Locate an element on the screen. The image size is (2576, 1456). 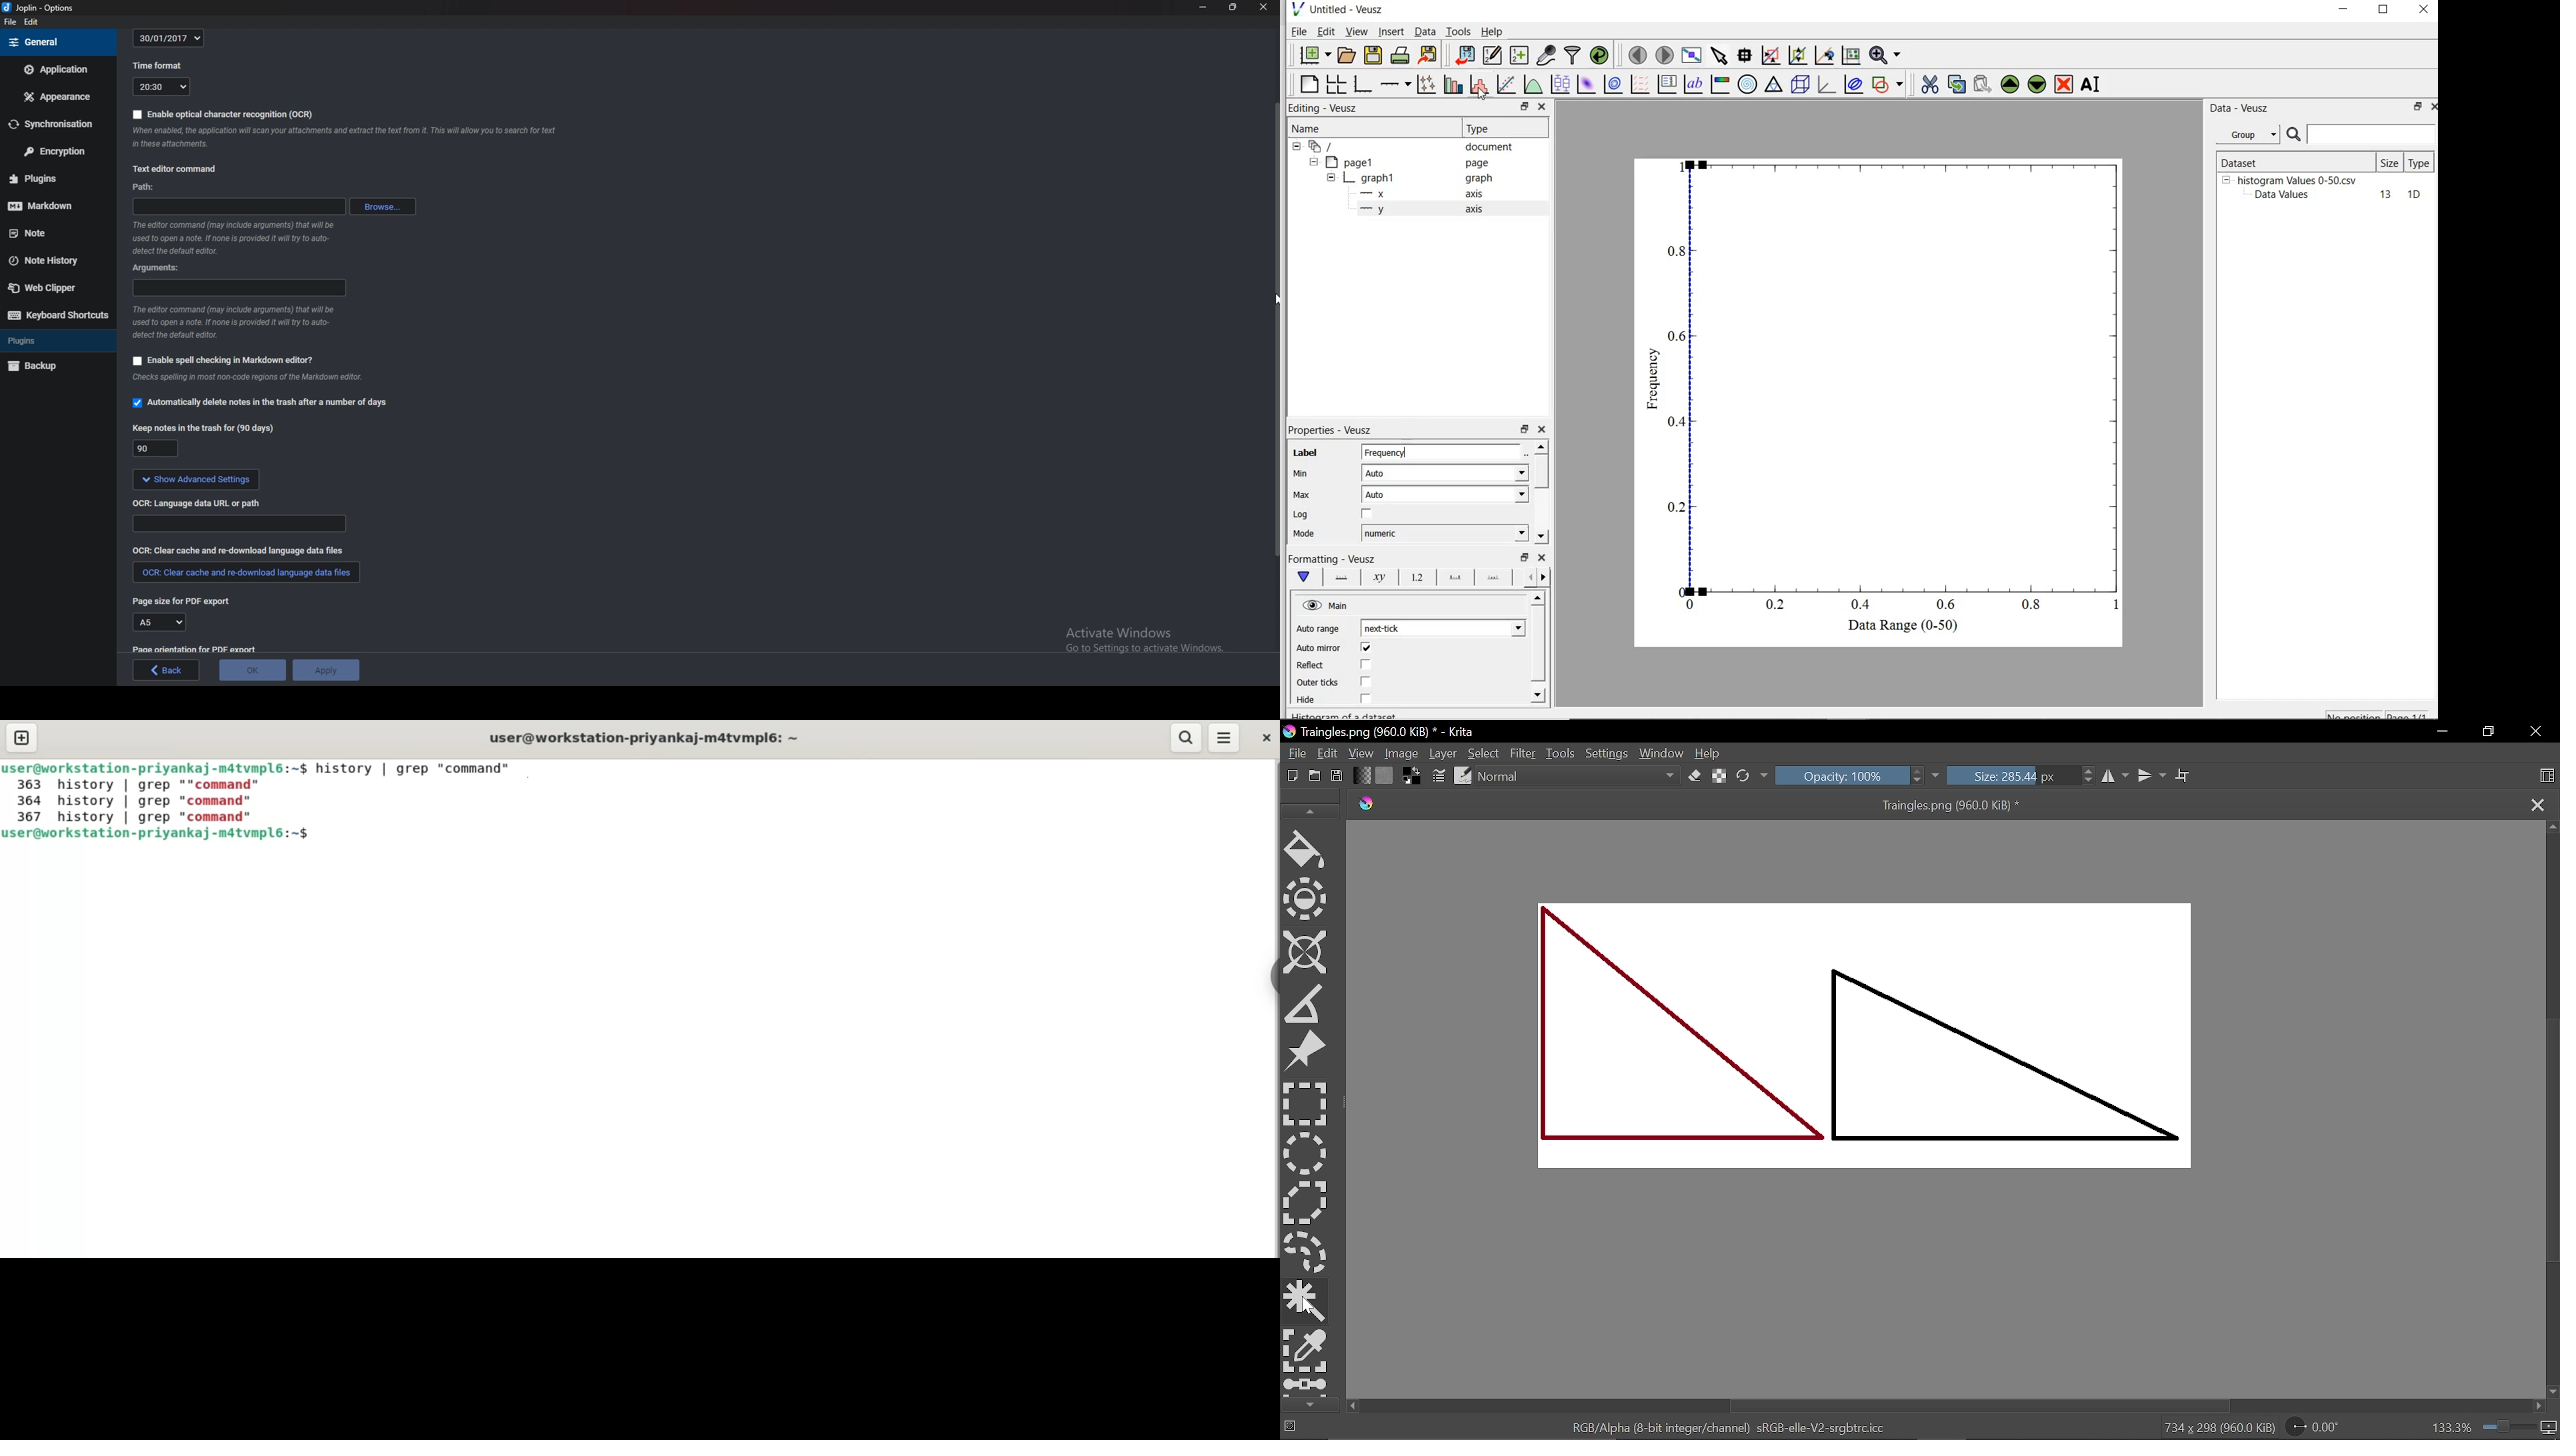
Text editor command is located at coordinates (177, 168).